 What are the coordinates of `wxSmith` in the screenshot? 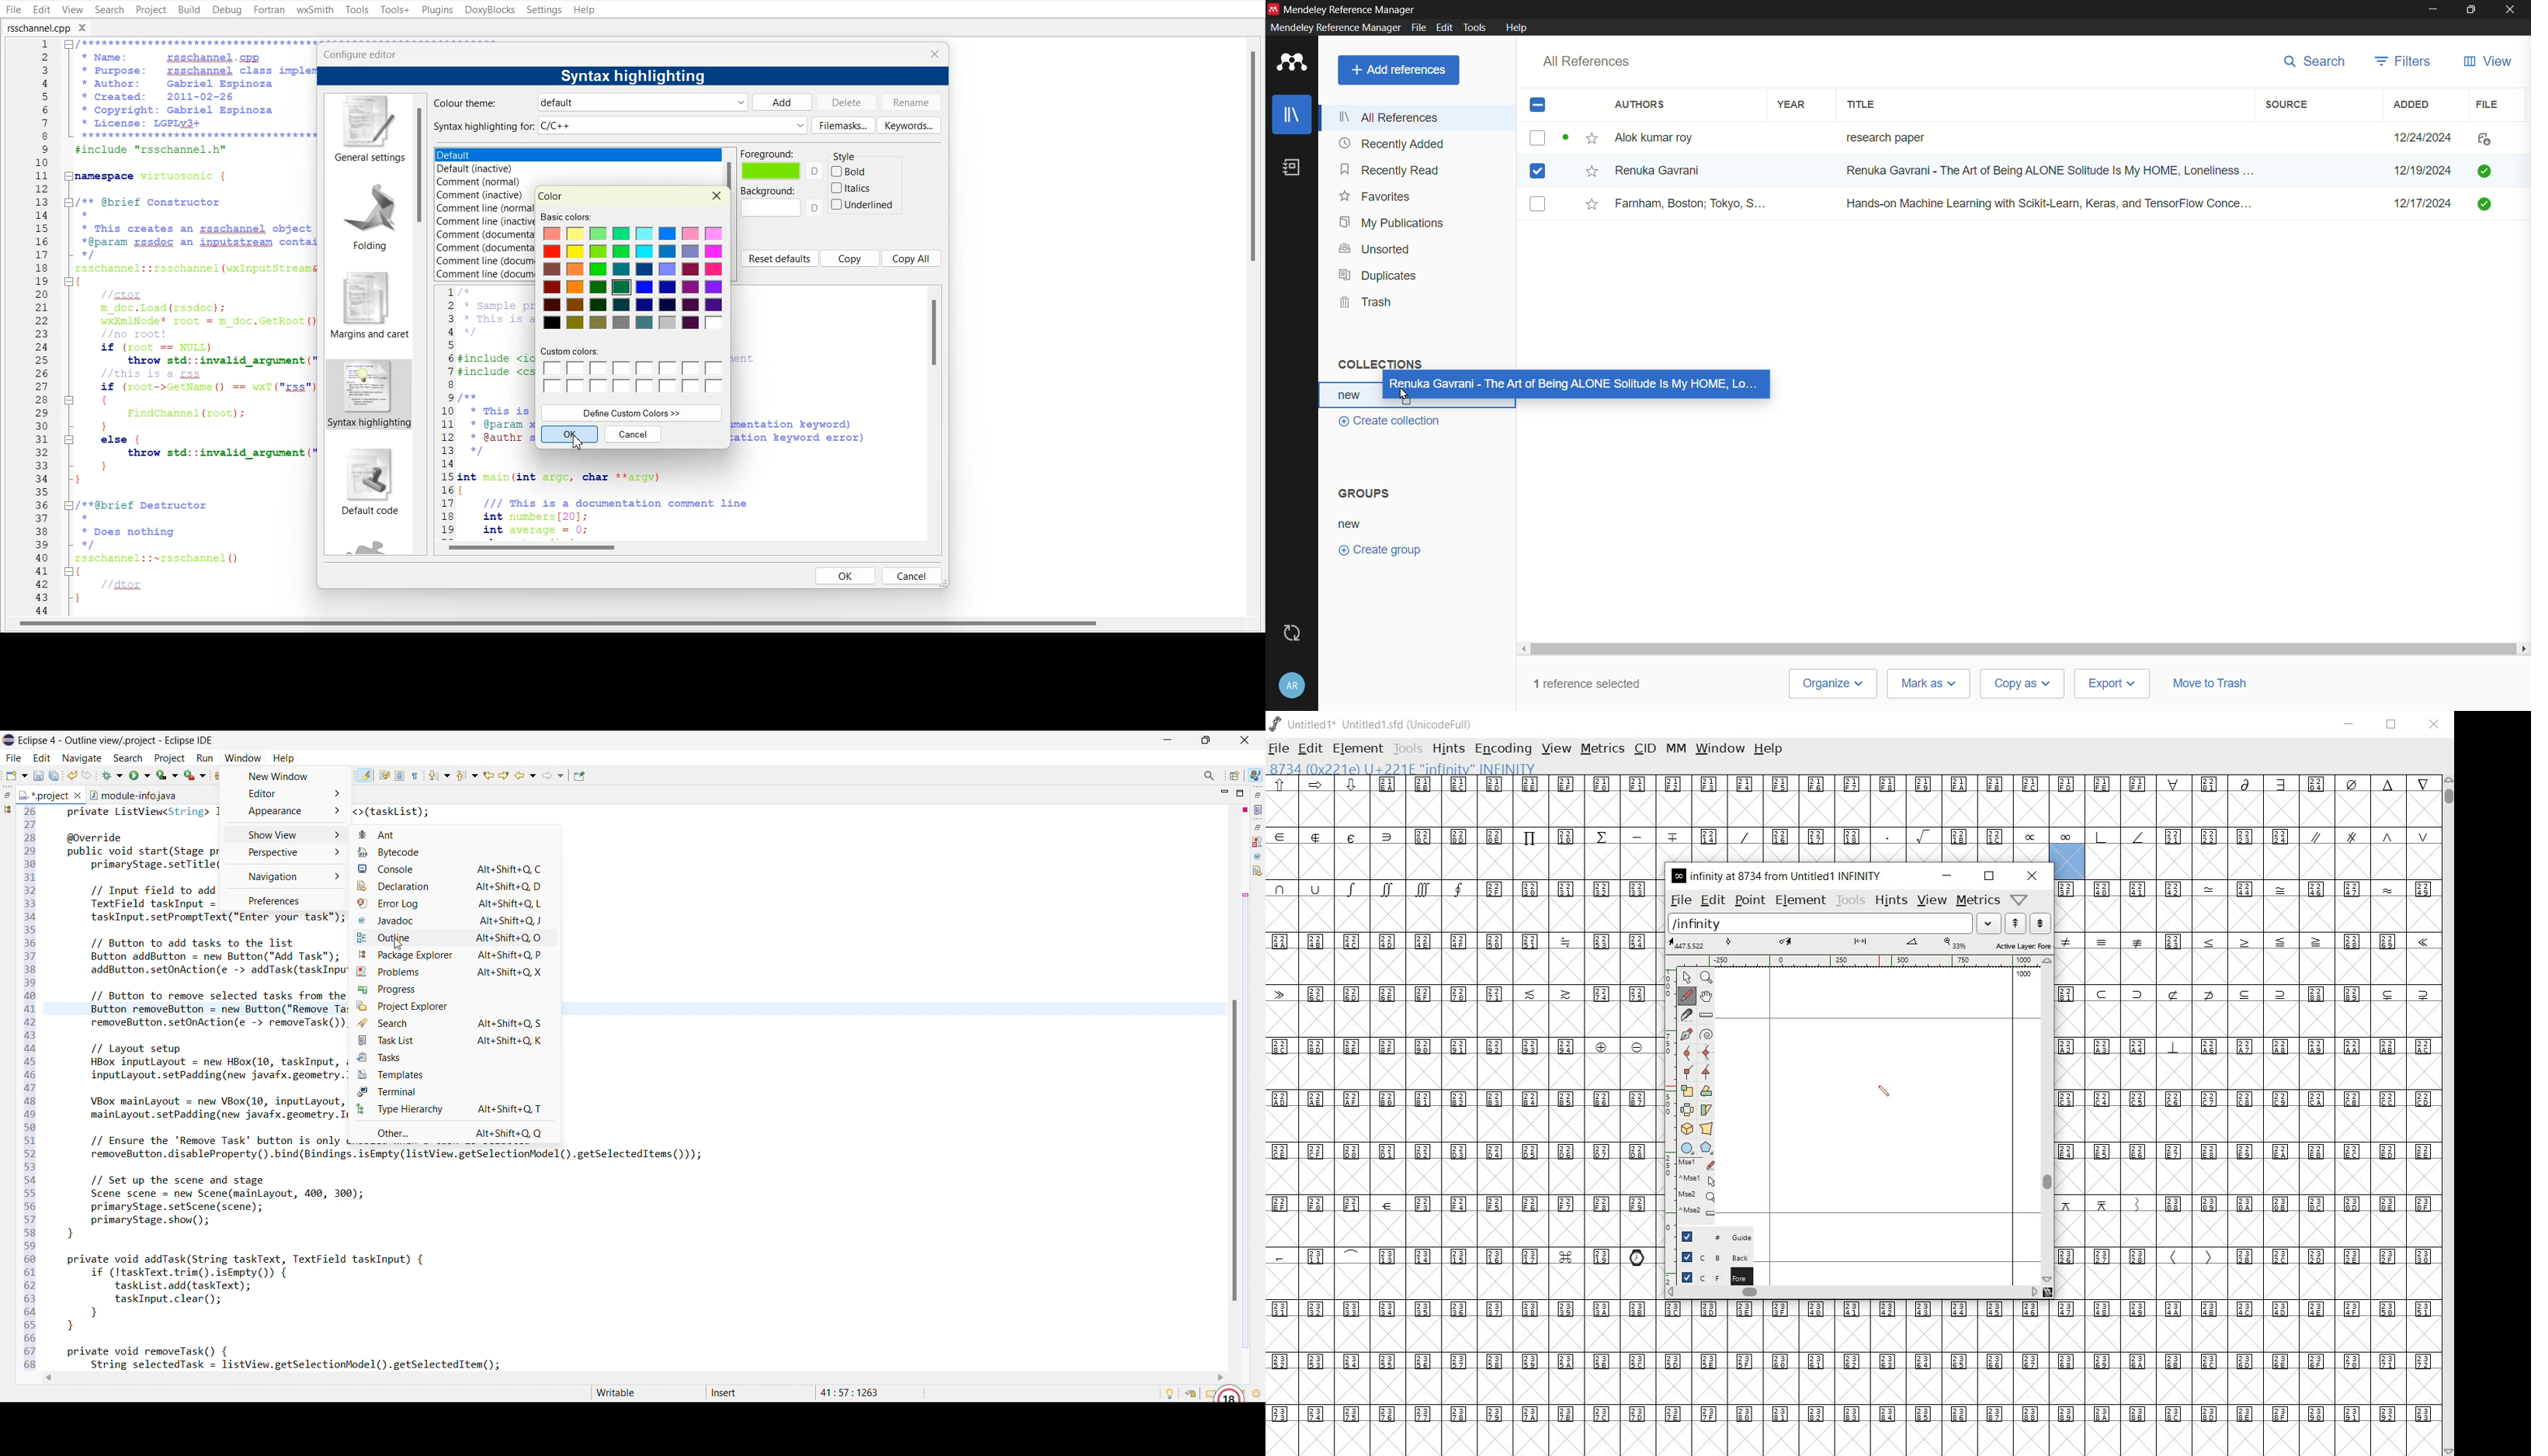 It's located at (314, 10).